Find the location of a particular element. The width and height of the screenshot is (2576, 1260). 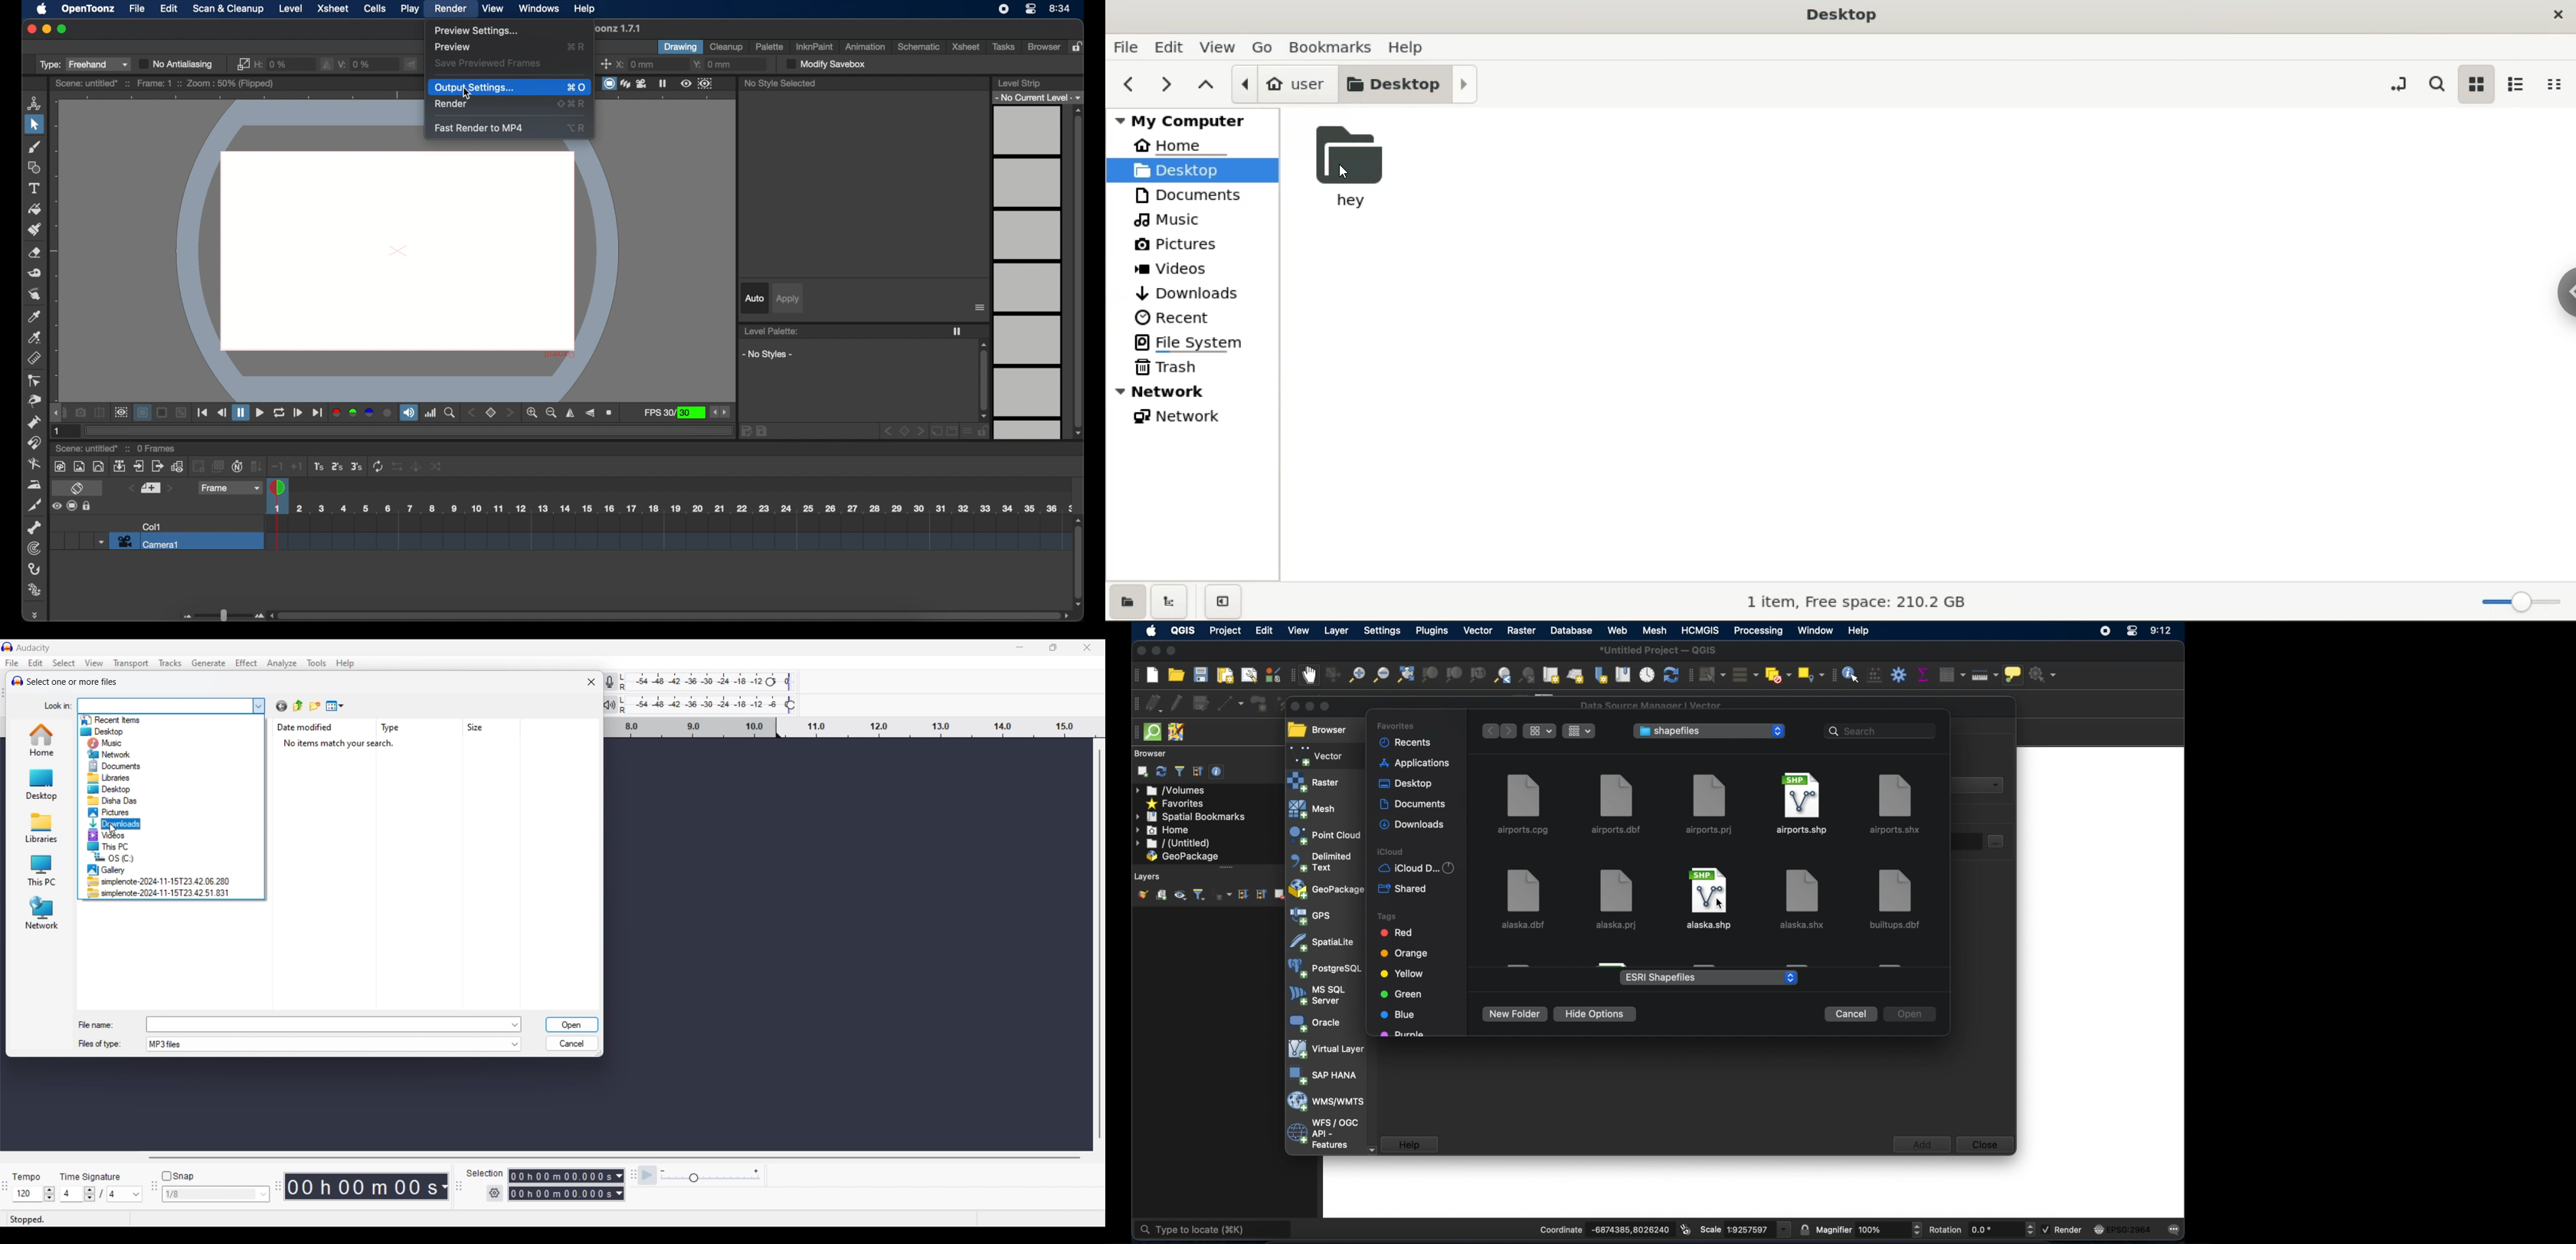

project is located at coordinates (1226, 631).